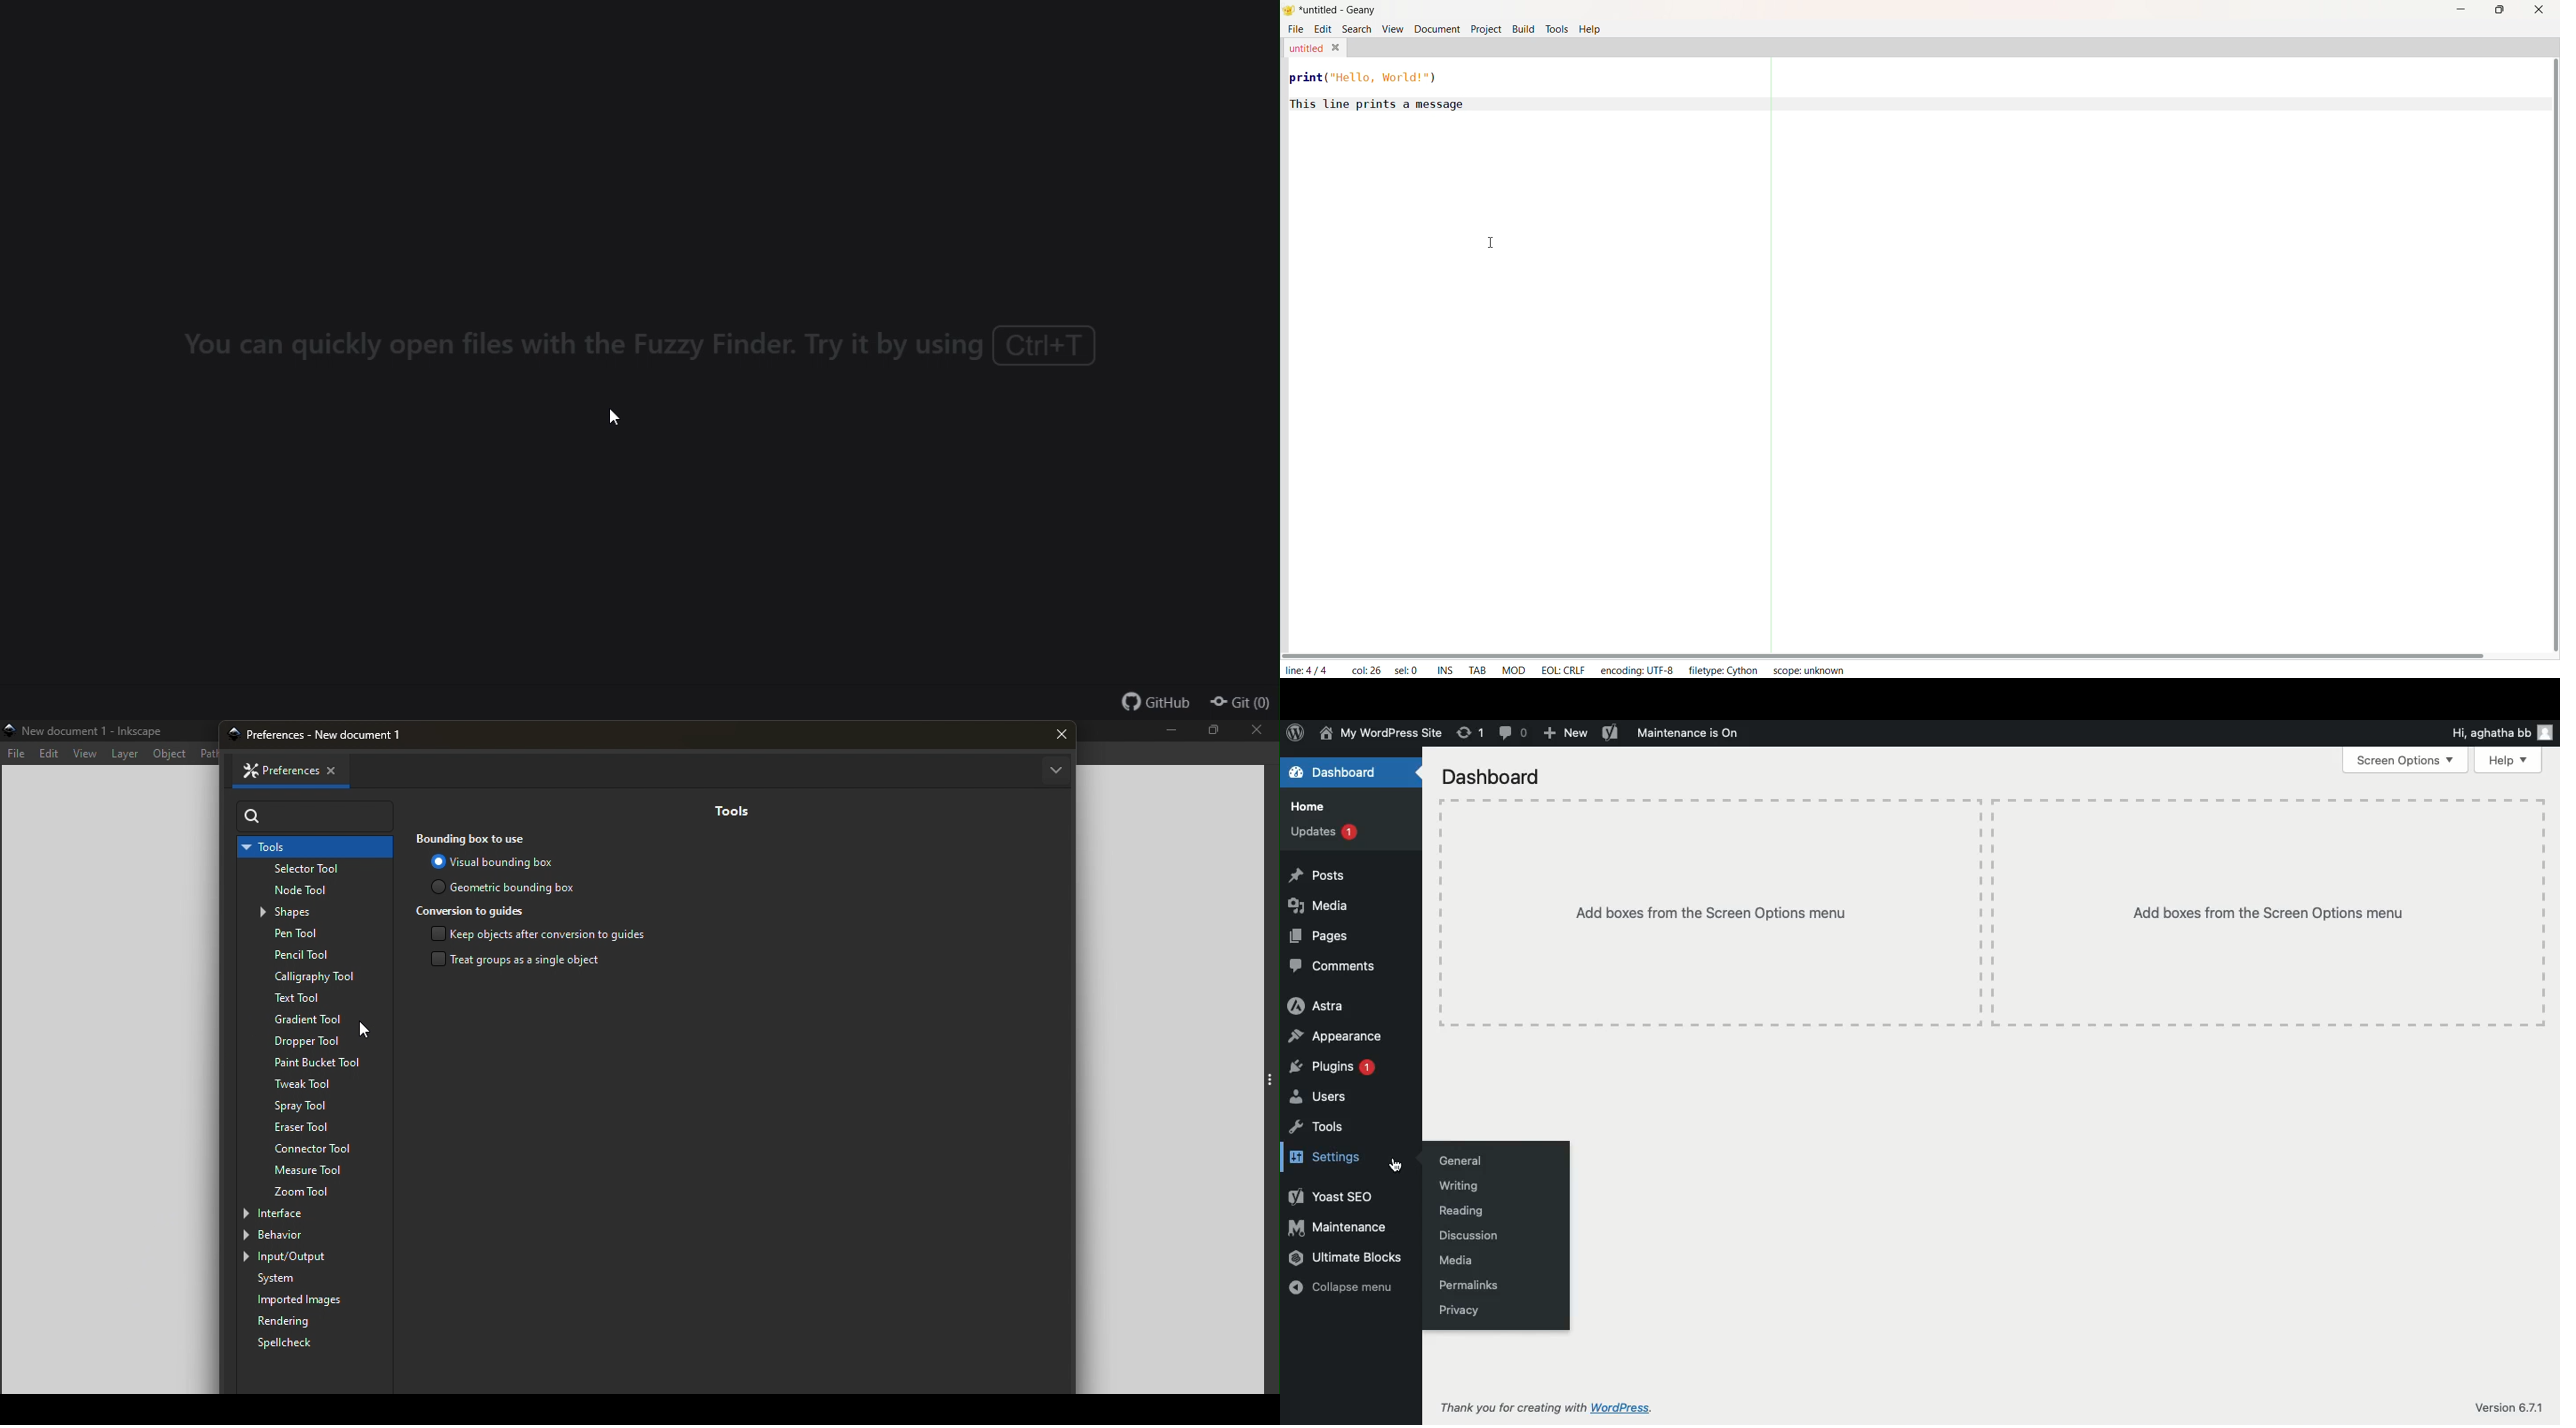 Image resolution: width=2576 pixels, height=1428 pixels. I want to click on Behavior, so click(301, 1235).